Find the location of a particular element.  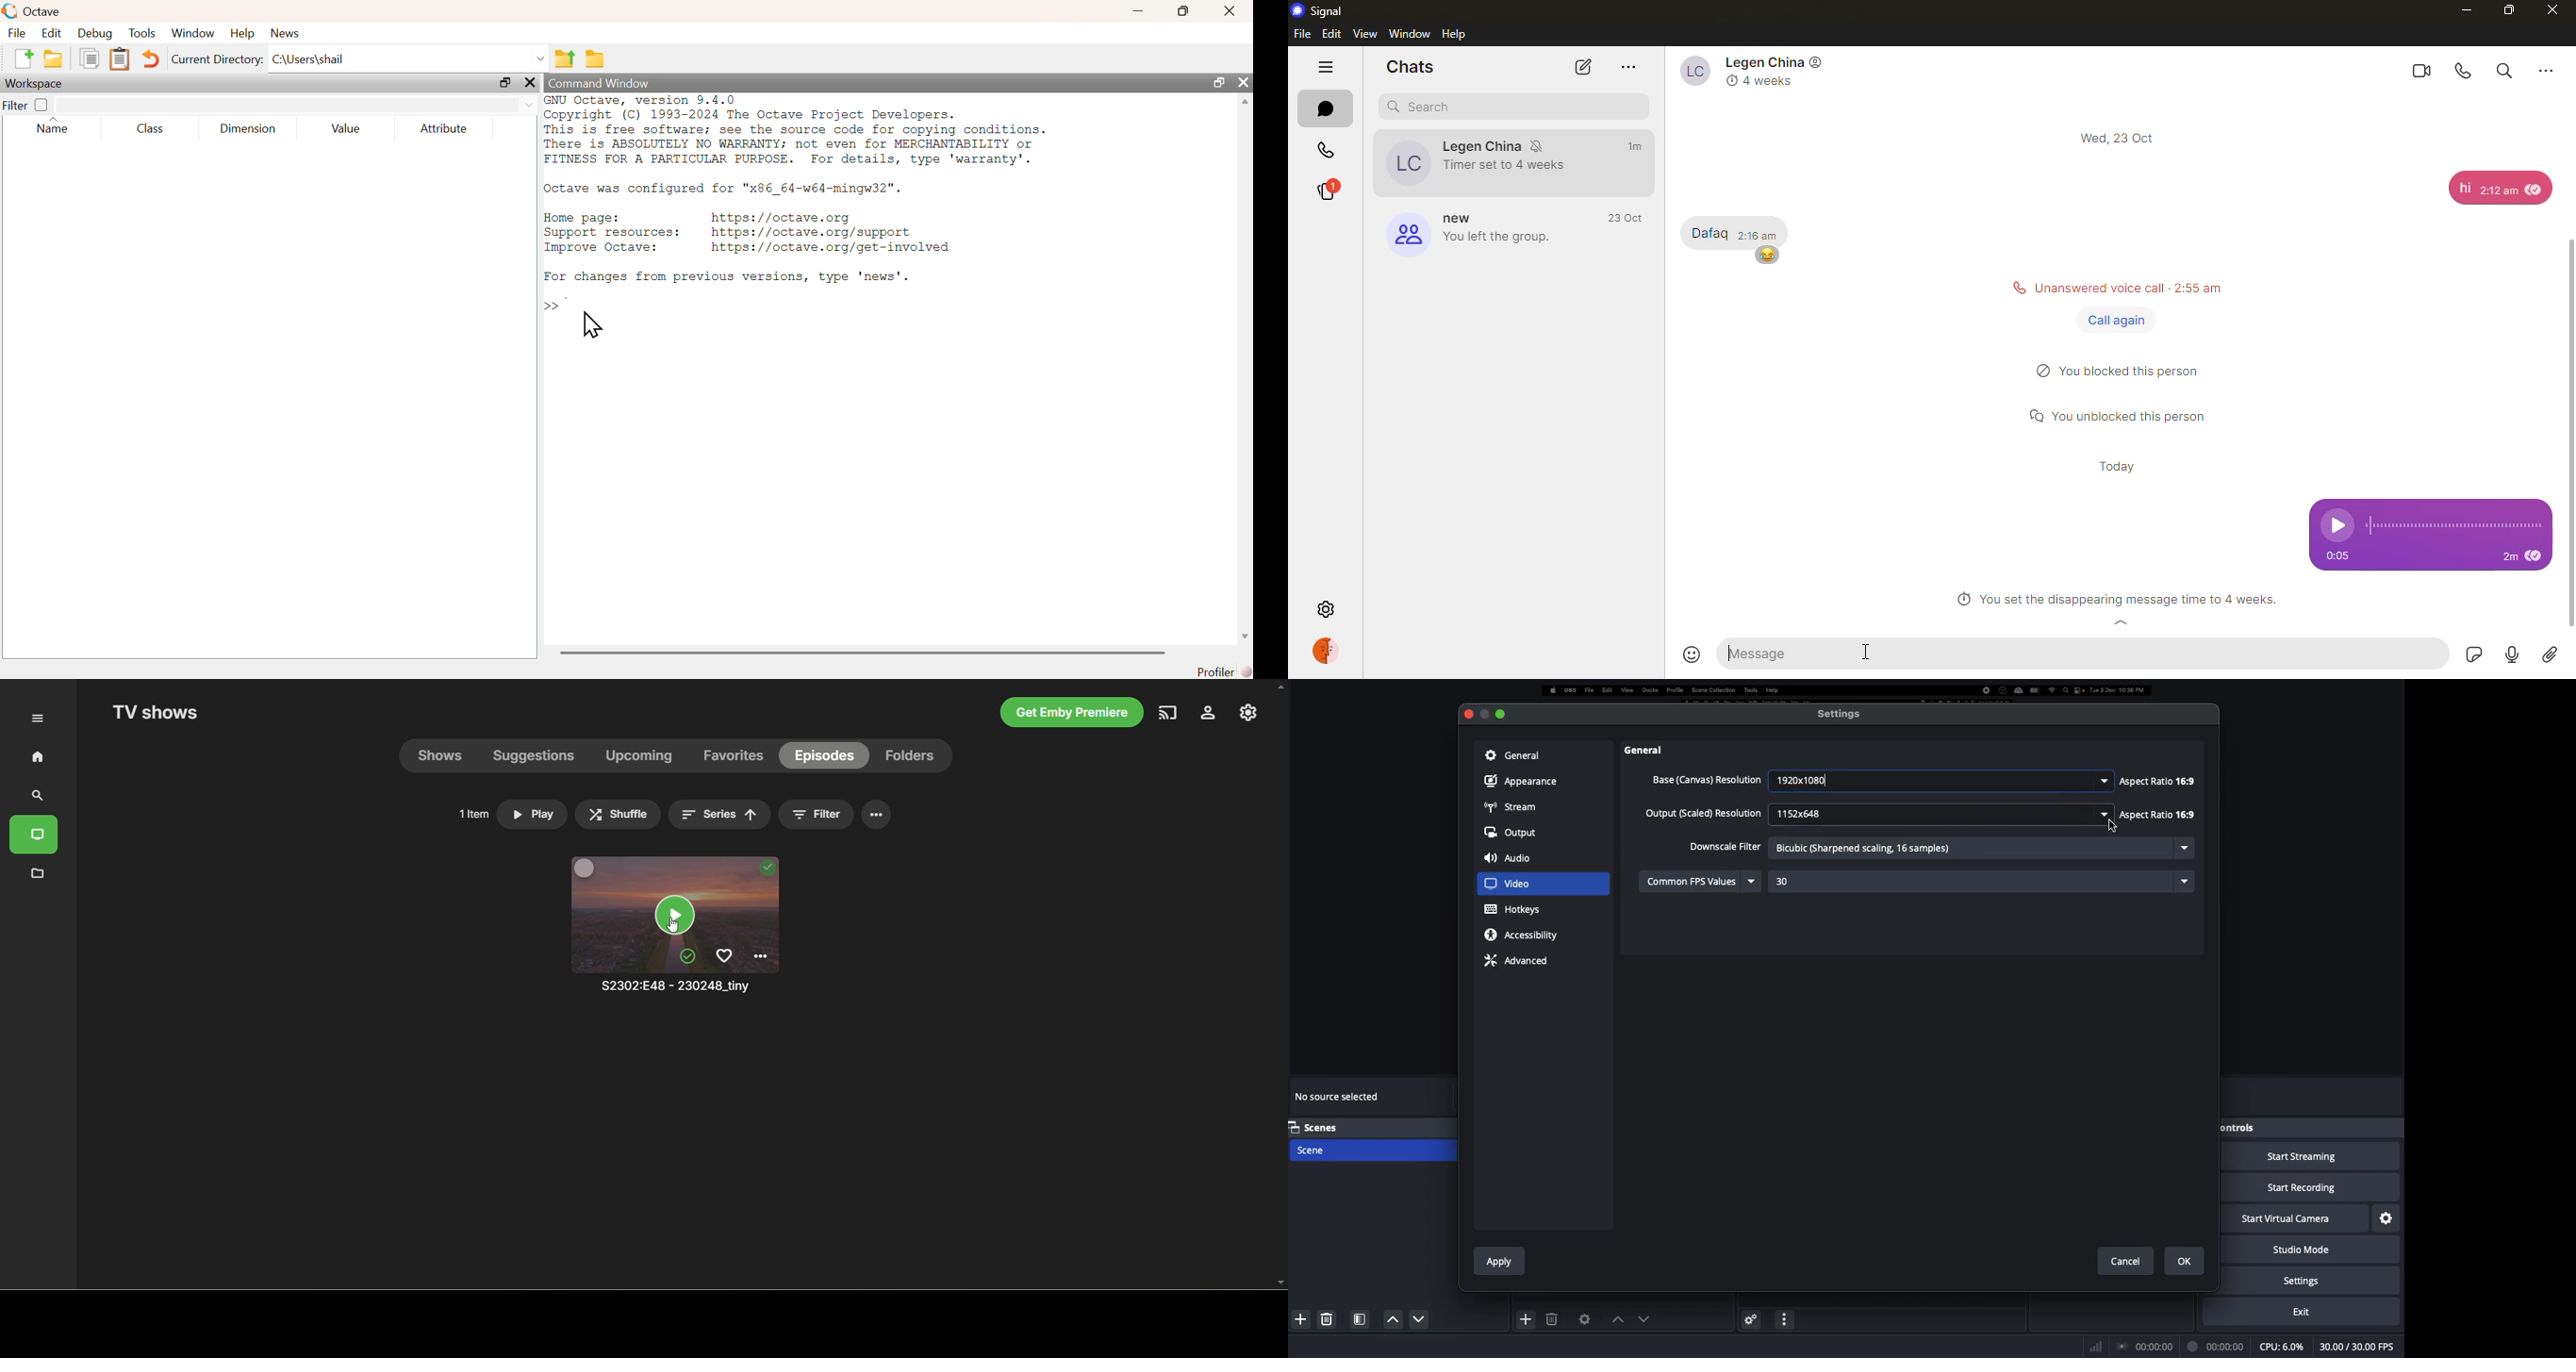

signal is located at coordinates (1320, 10).